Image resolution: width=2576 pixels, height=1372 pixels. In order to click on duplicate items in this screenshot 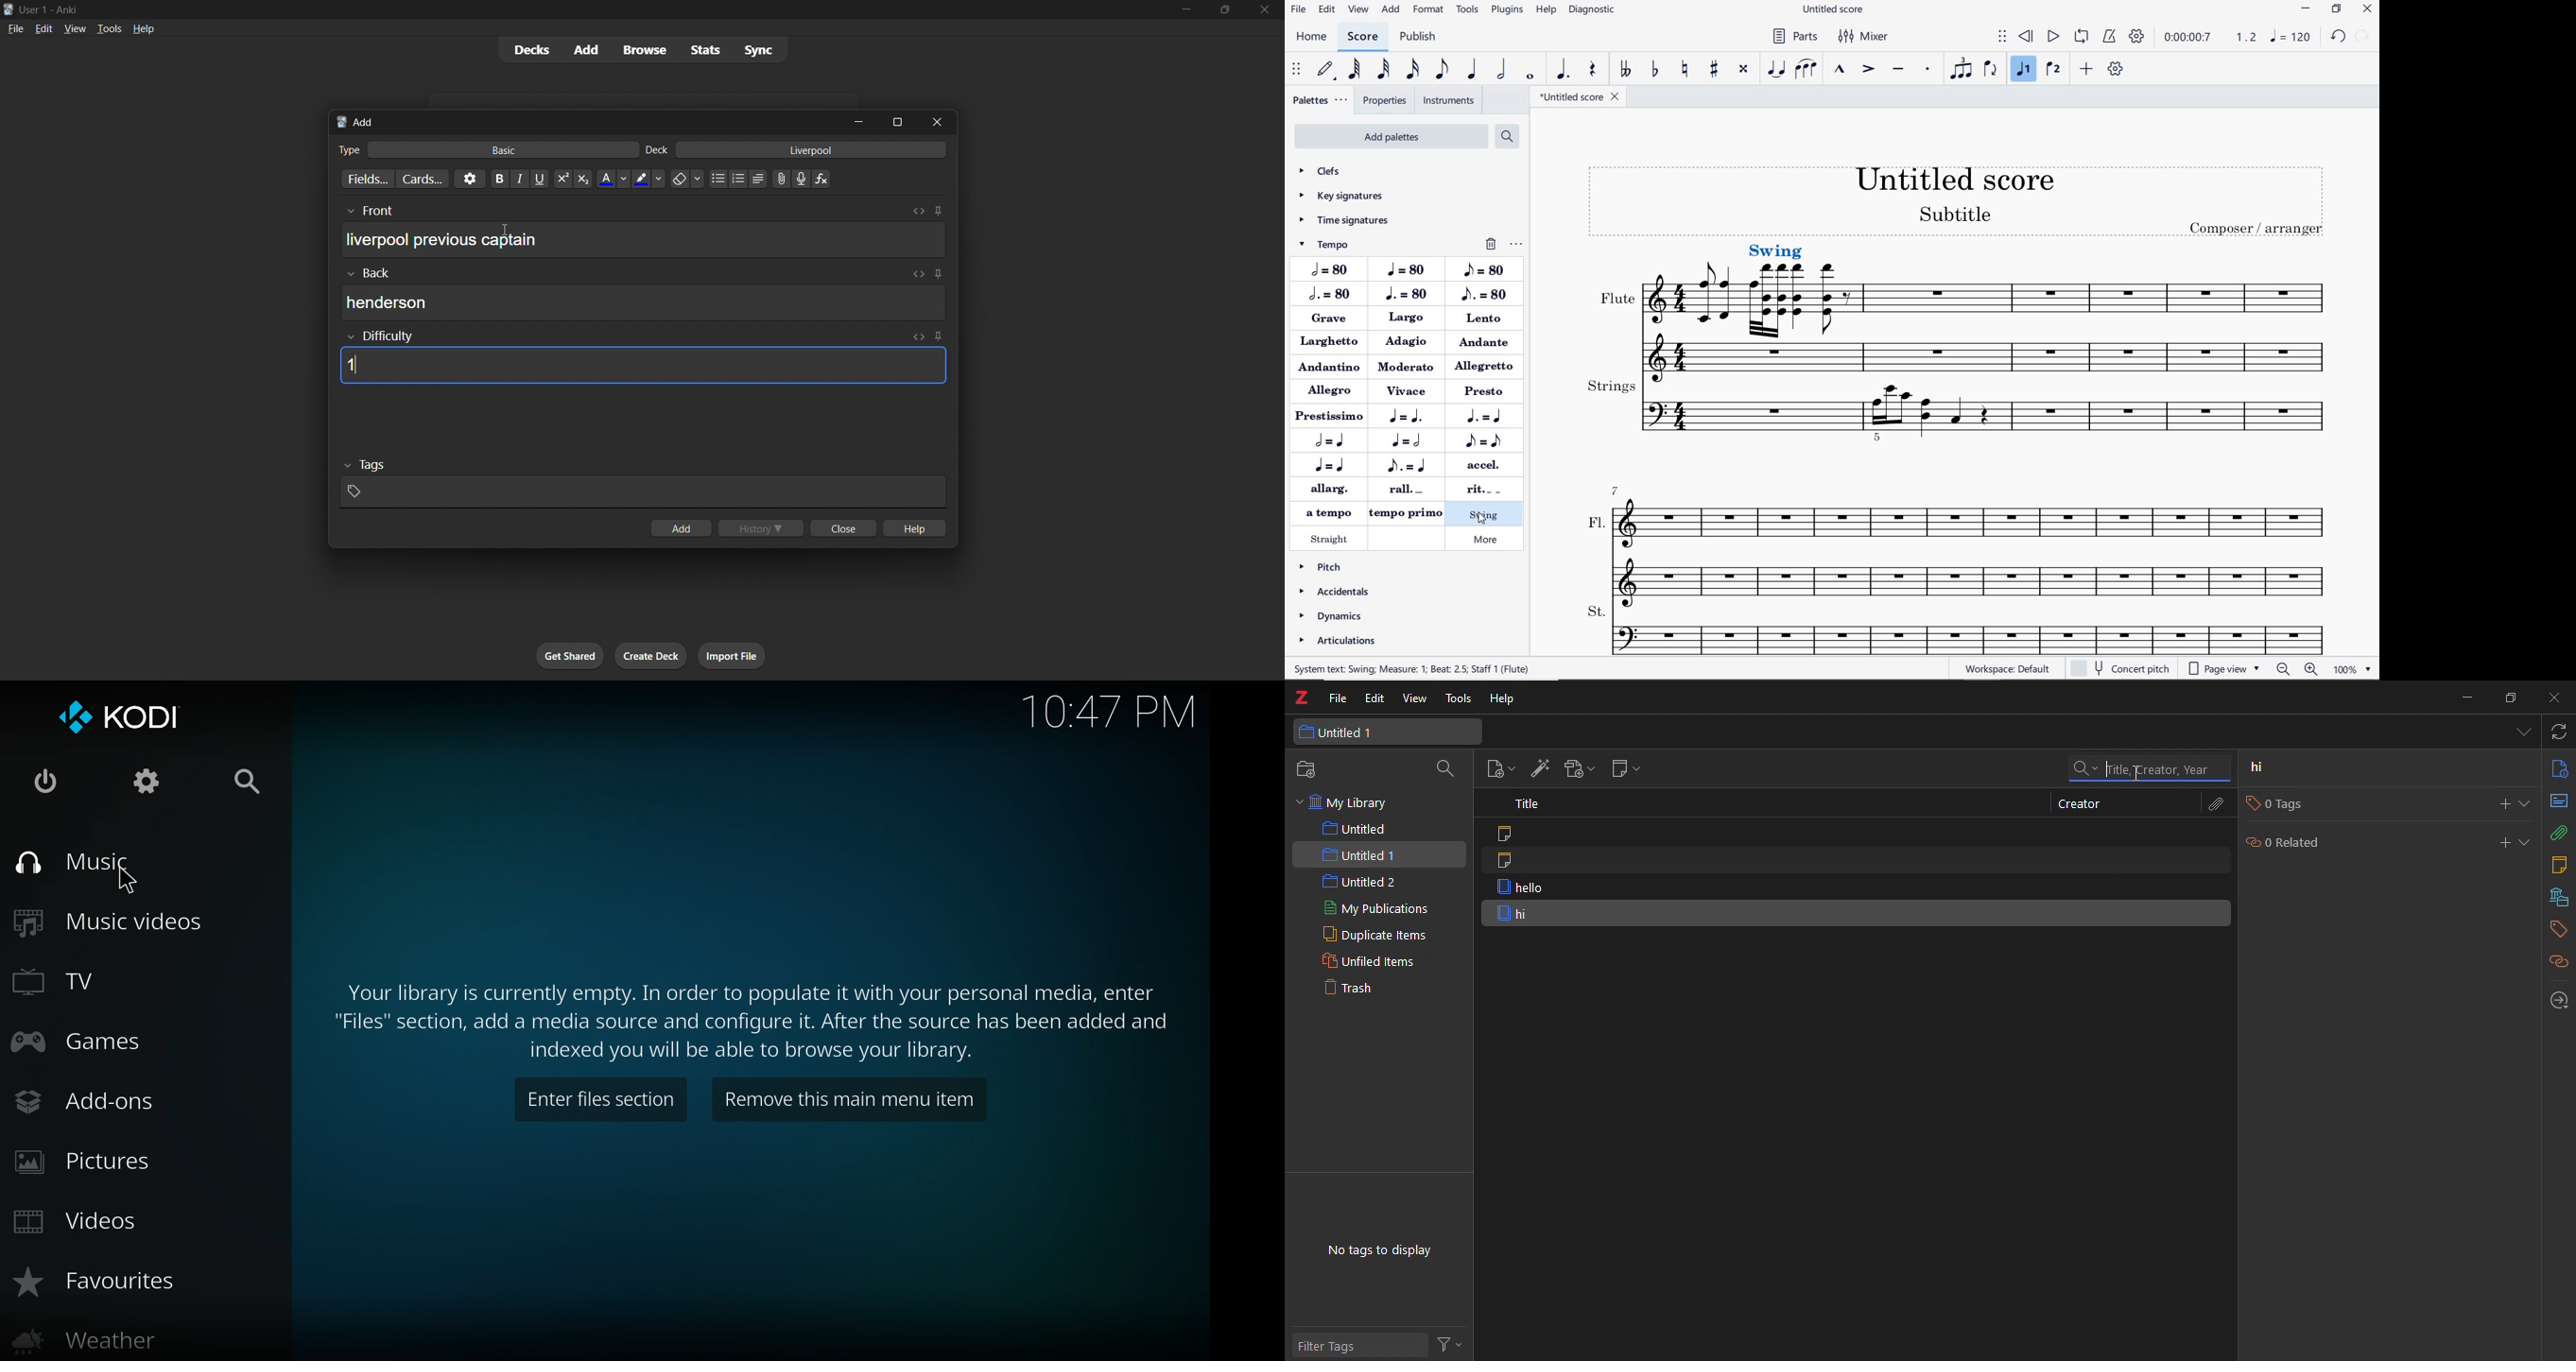, I will do `click(1371, 934)`.